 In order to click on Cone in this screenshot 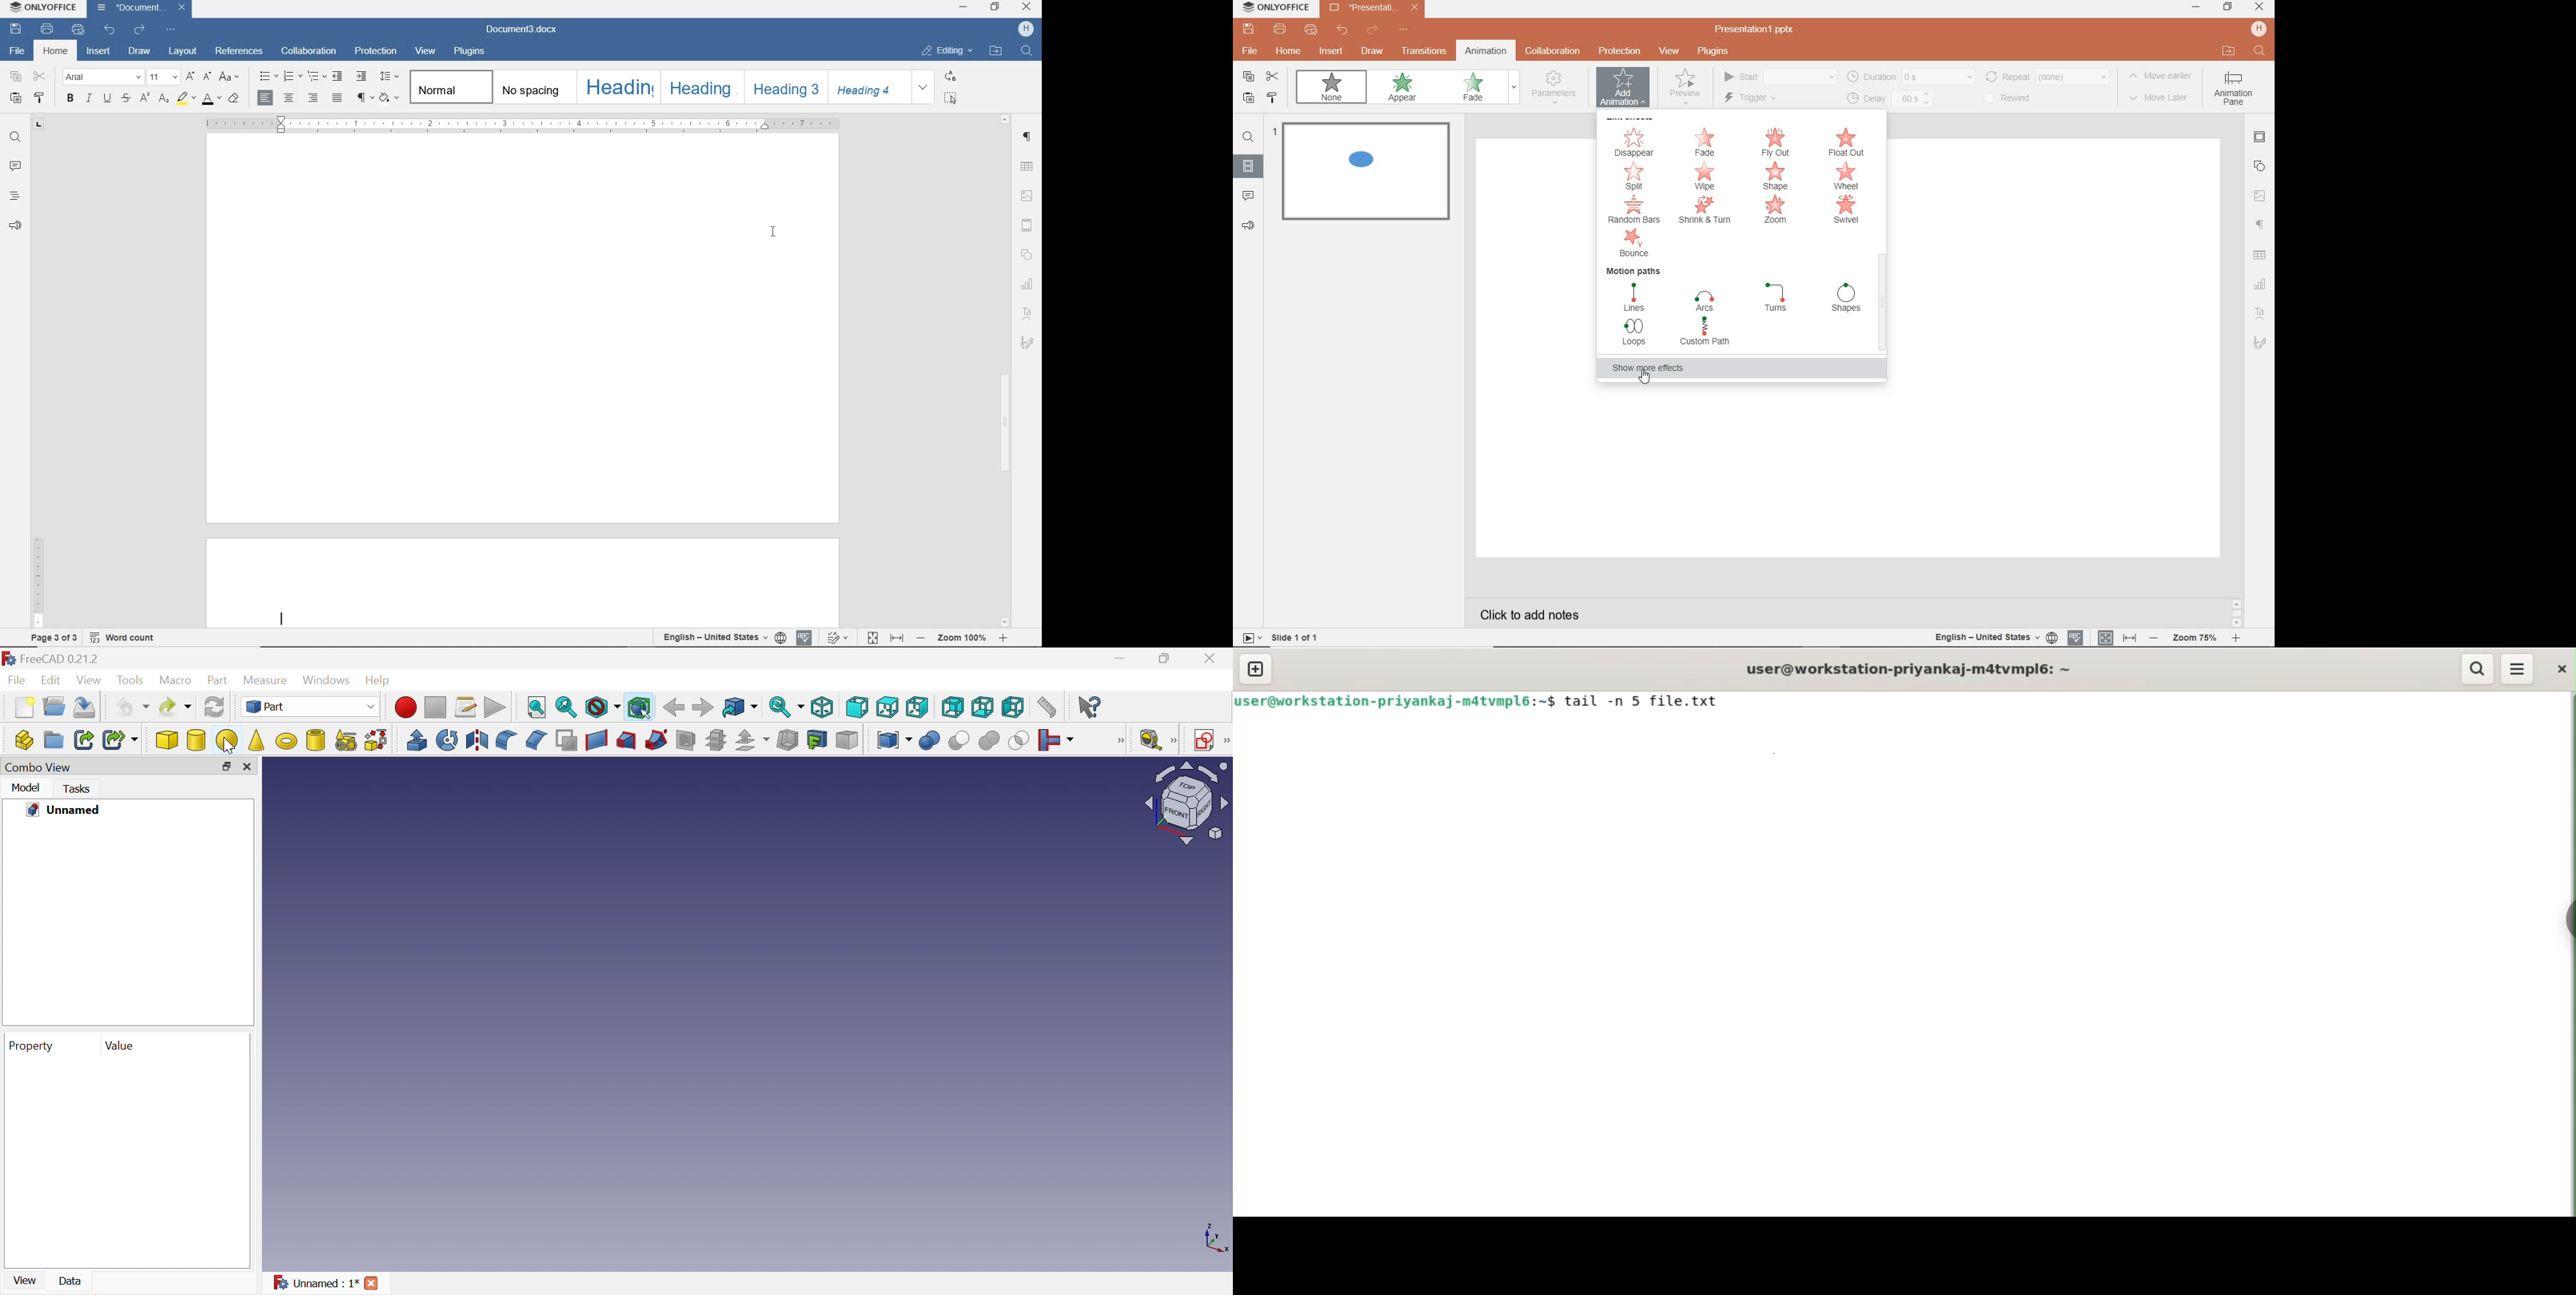, I will do `click(256, 741)`.